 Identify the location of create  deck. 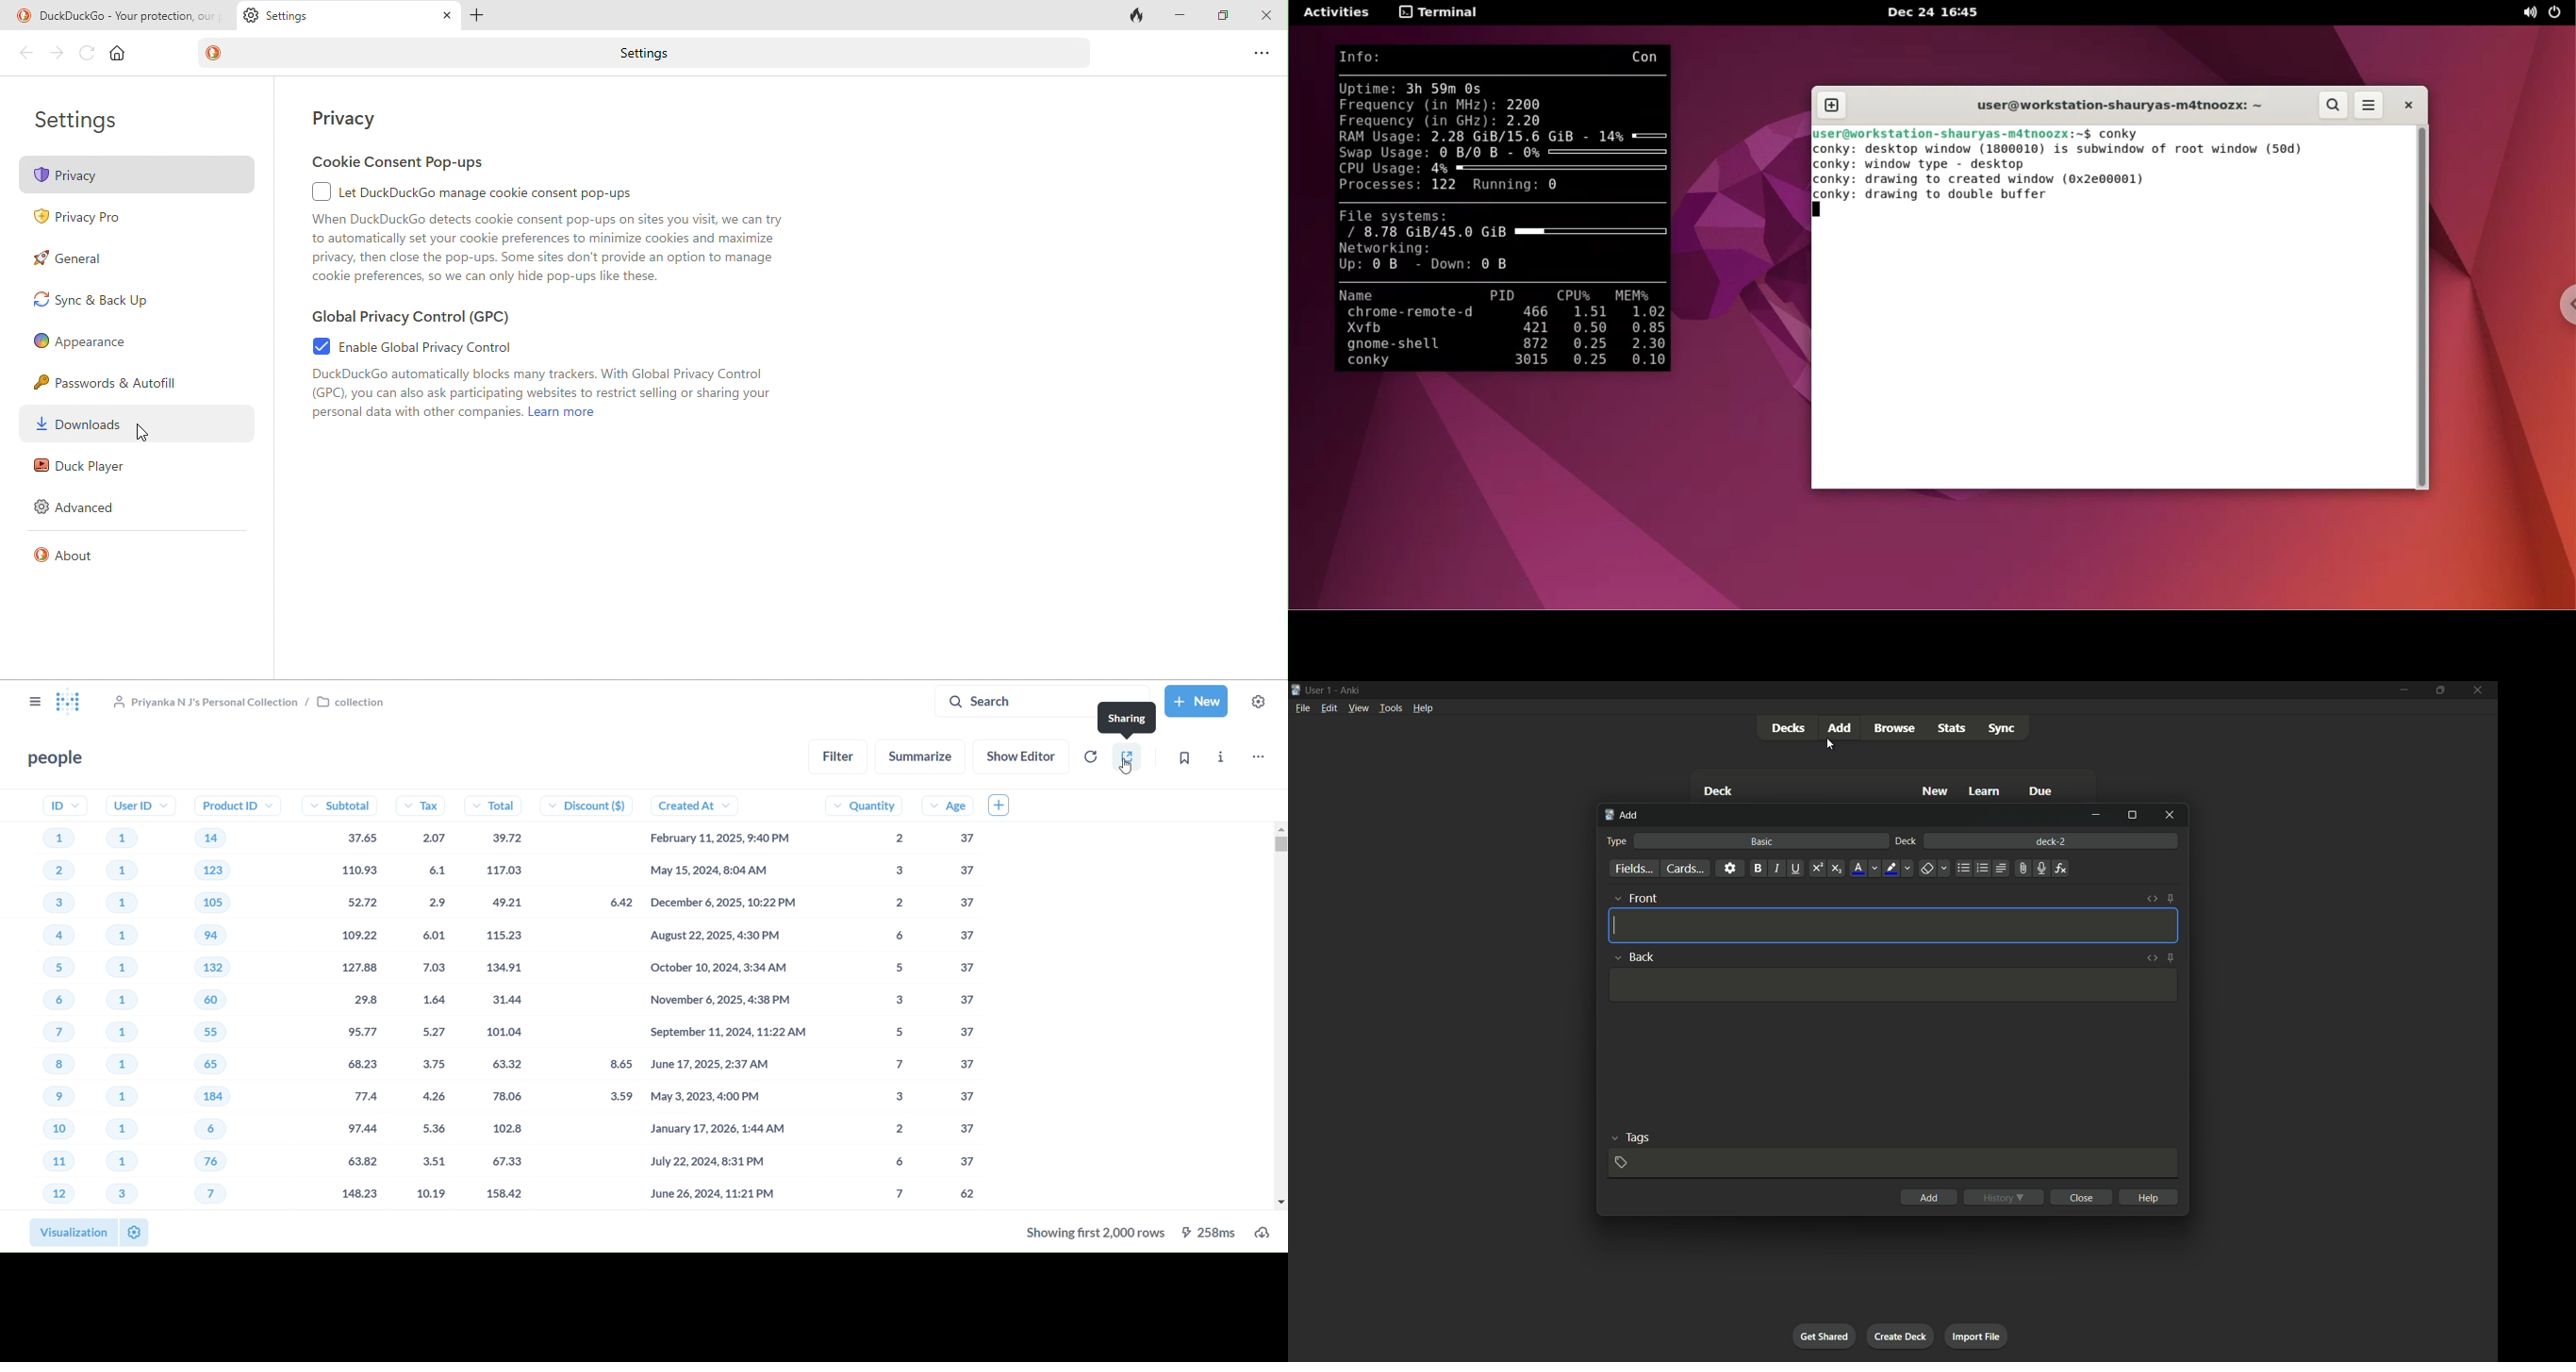
(1901, 1336).